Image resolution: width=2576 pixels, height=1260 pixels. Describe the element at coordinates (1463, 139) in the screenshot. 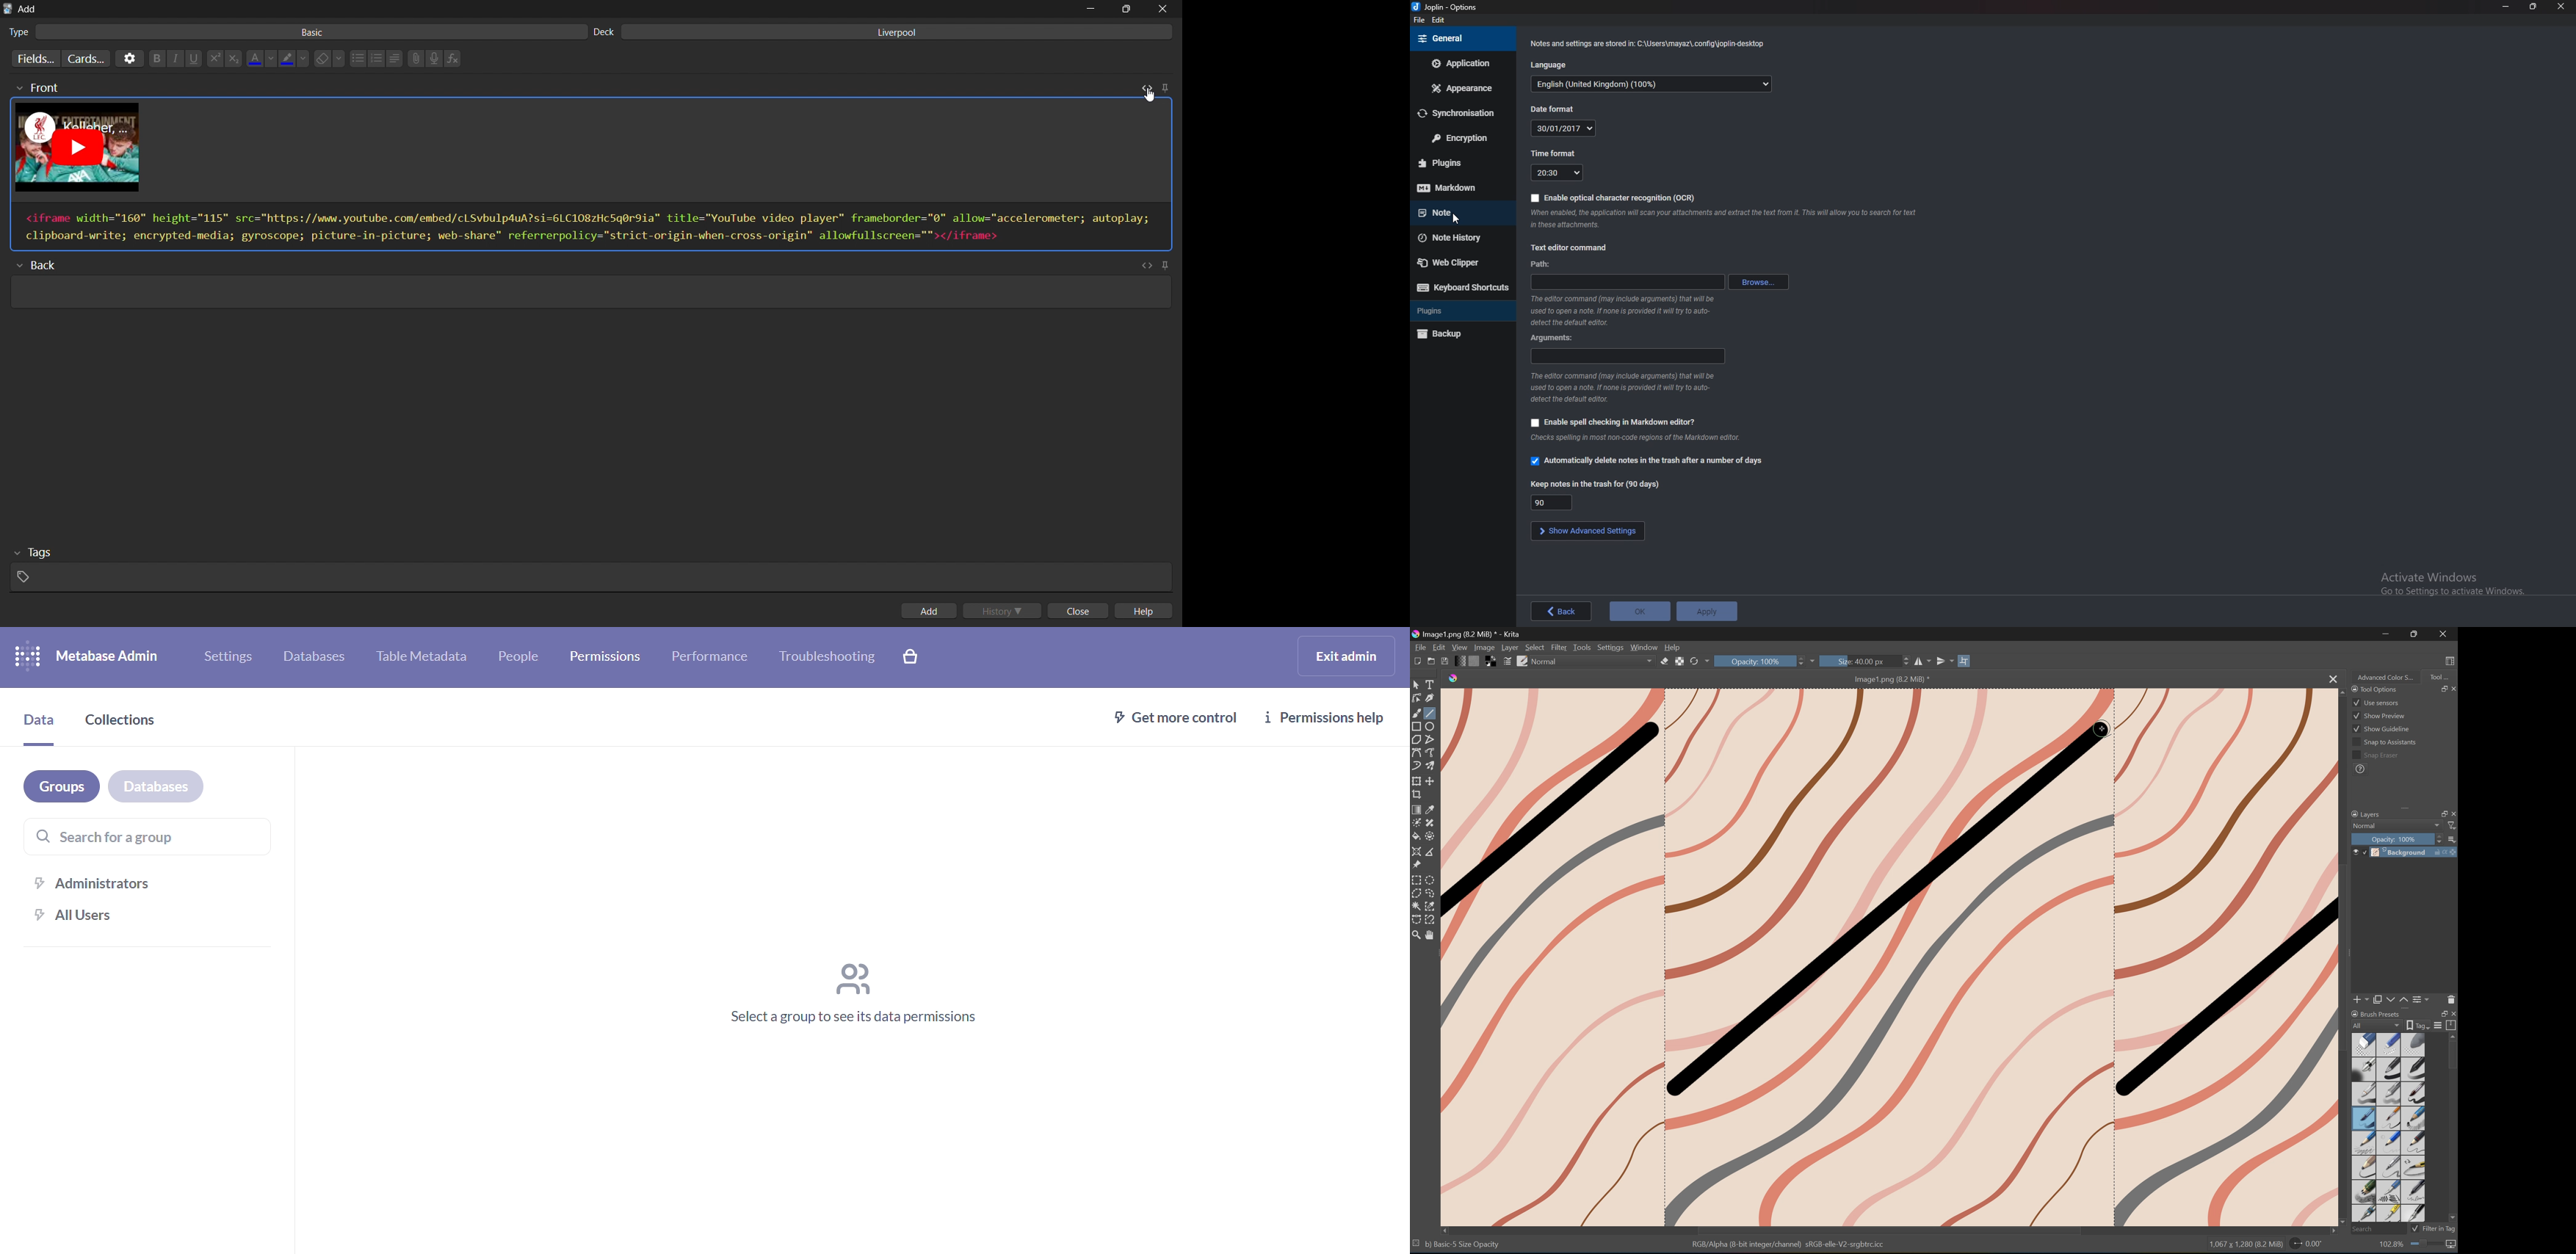

I see `encryption` at that location.